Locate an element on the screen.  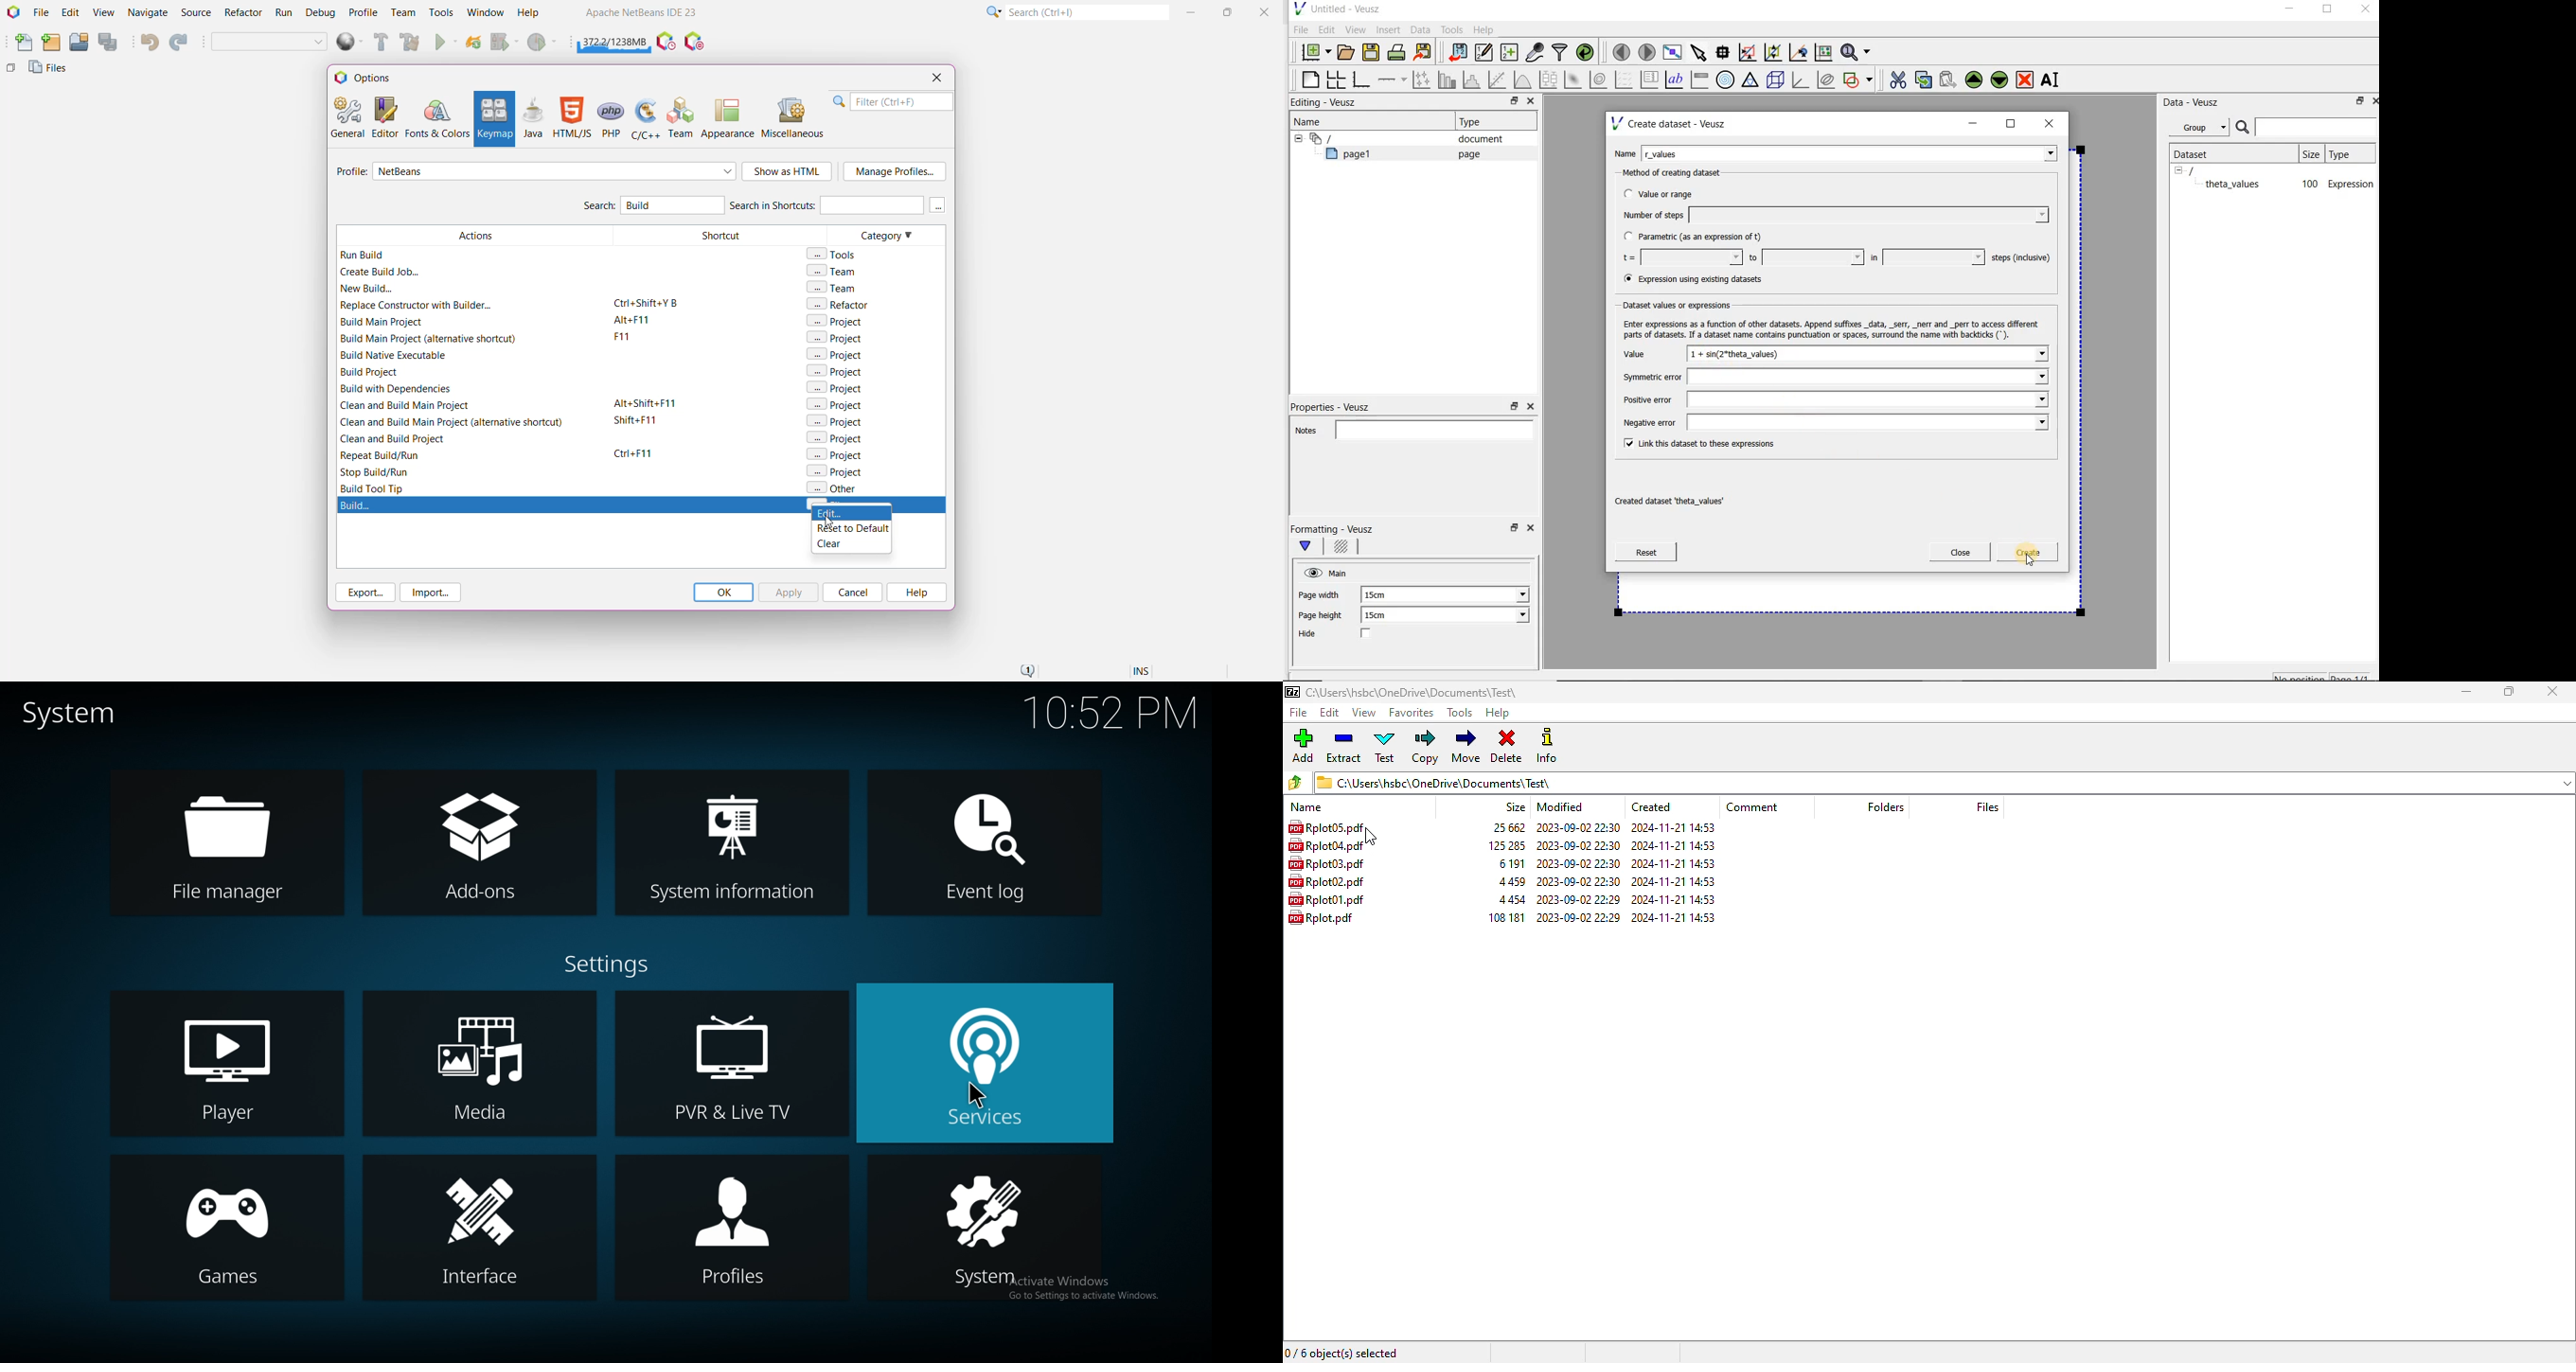
No position is located at coordinates (2301, 676).